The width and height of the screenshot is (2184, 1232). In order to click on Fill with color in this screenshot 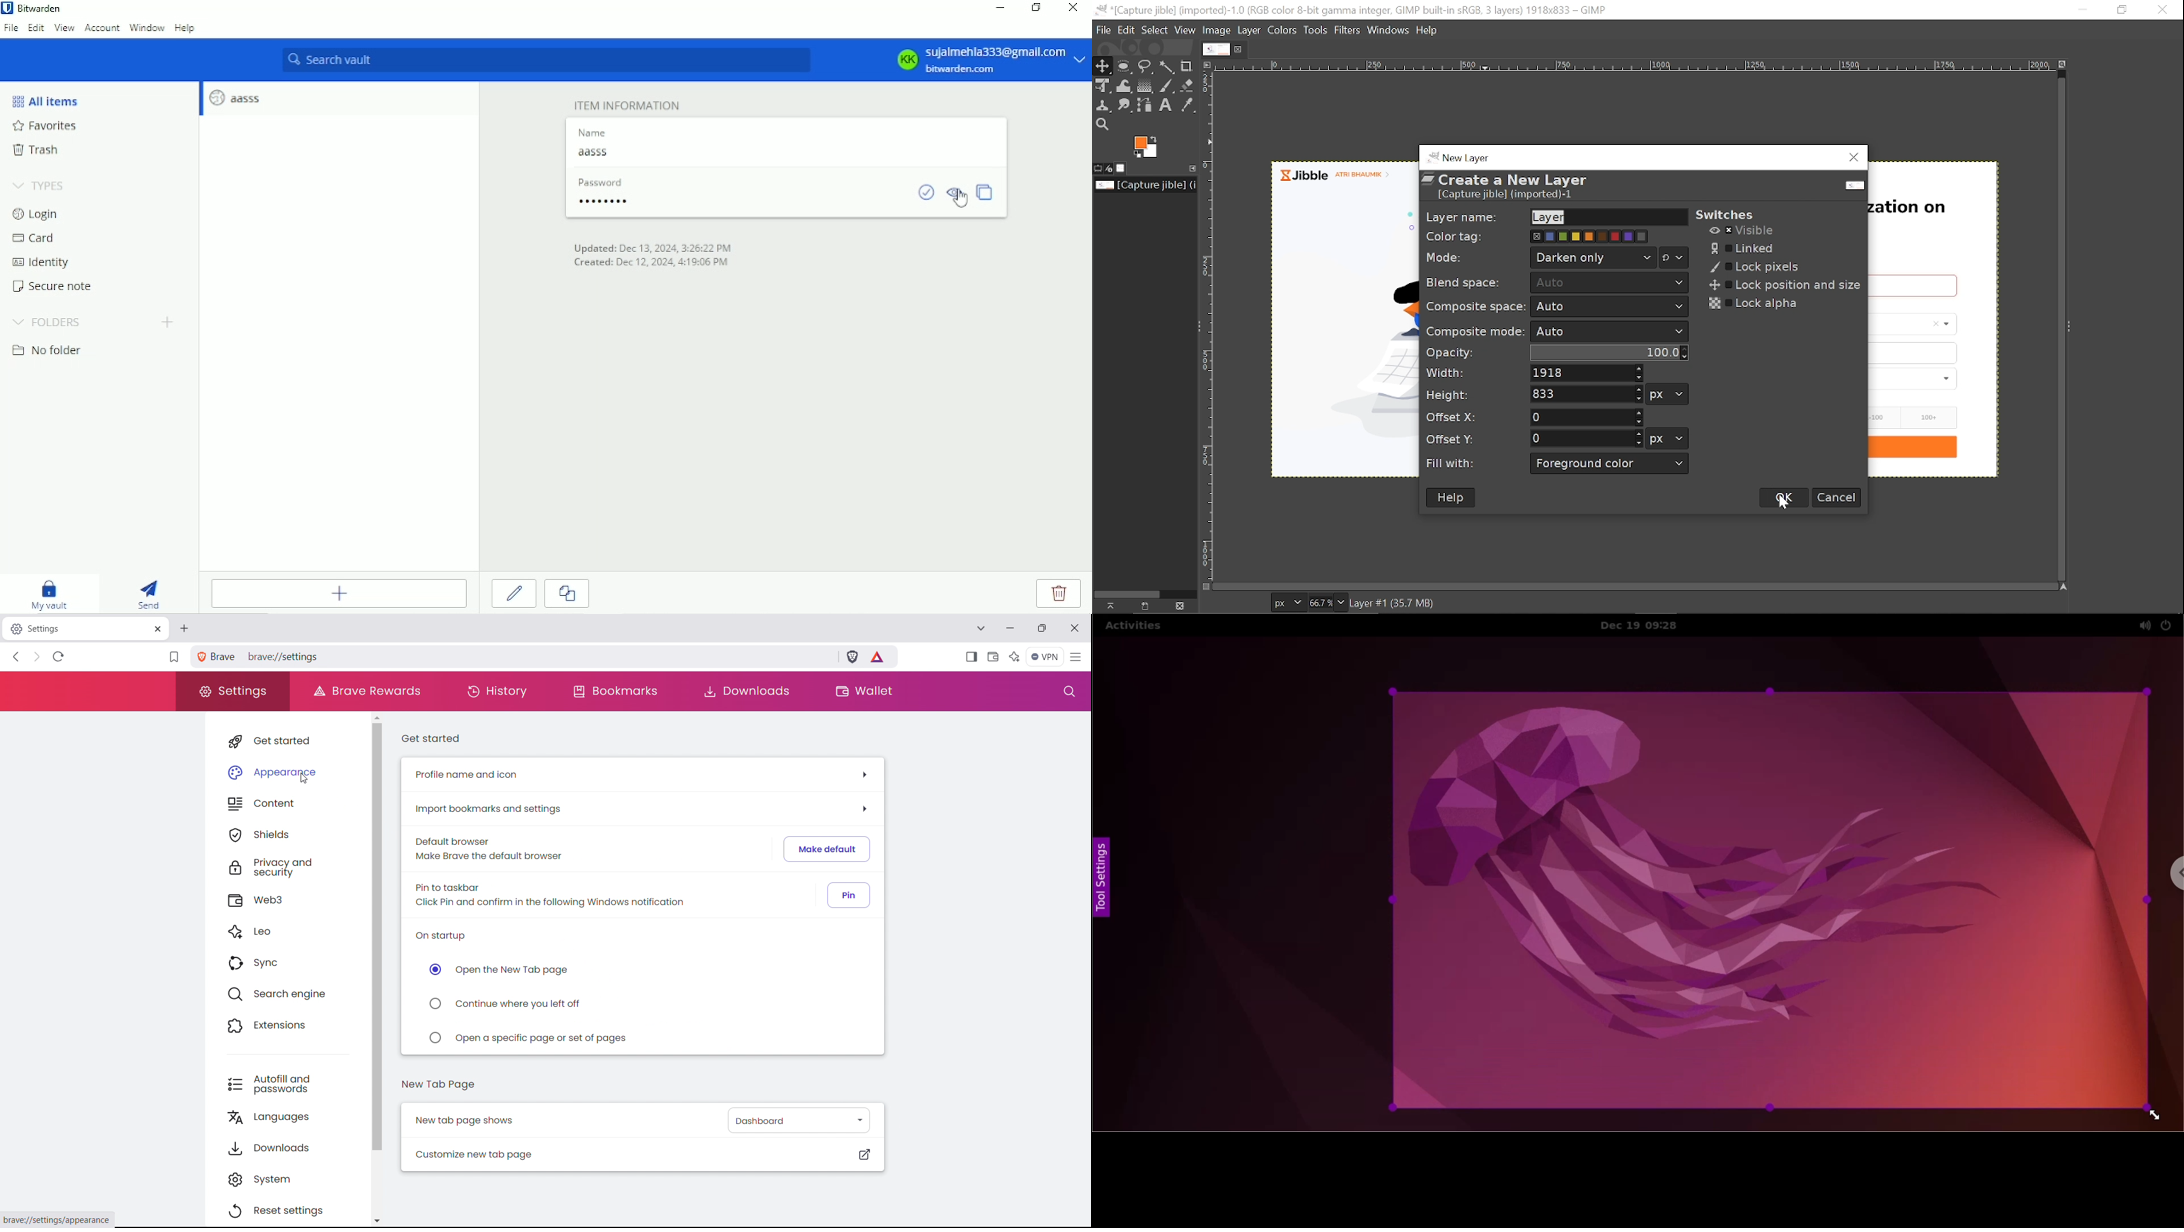, I will do `click(1610, 464)`.